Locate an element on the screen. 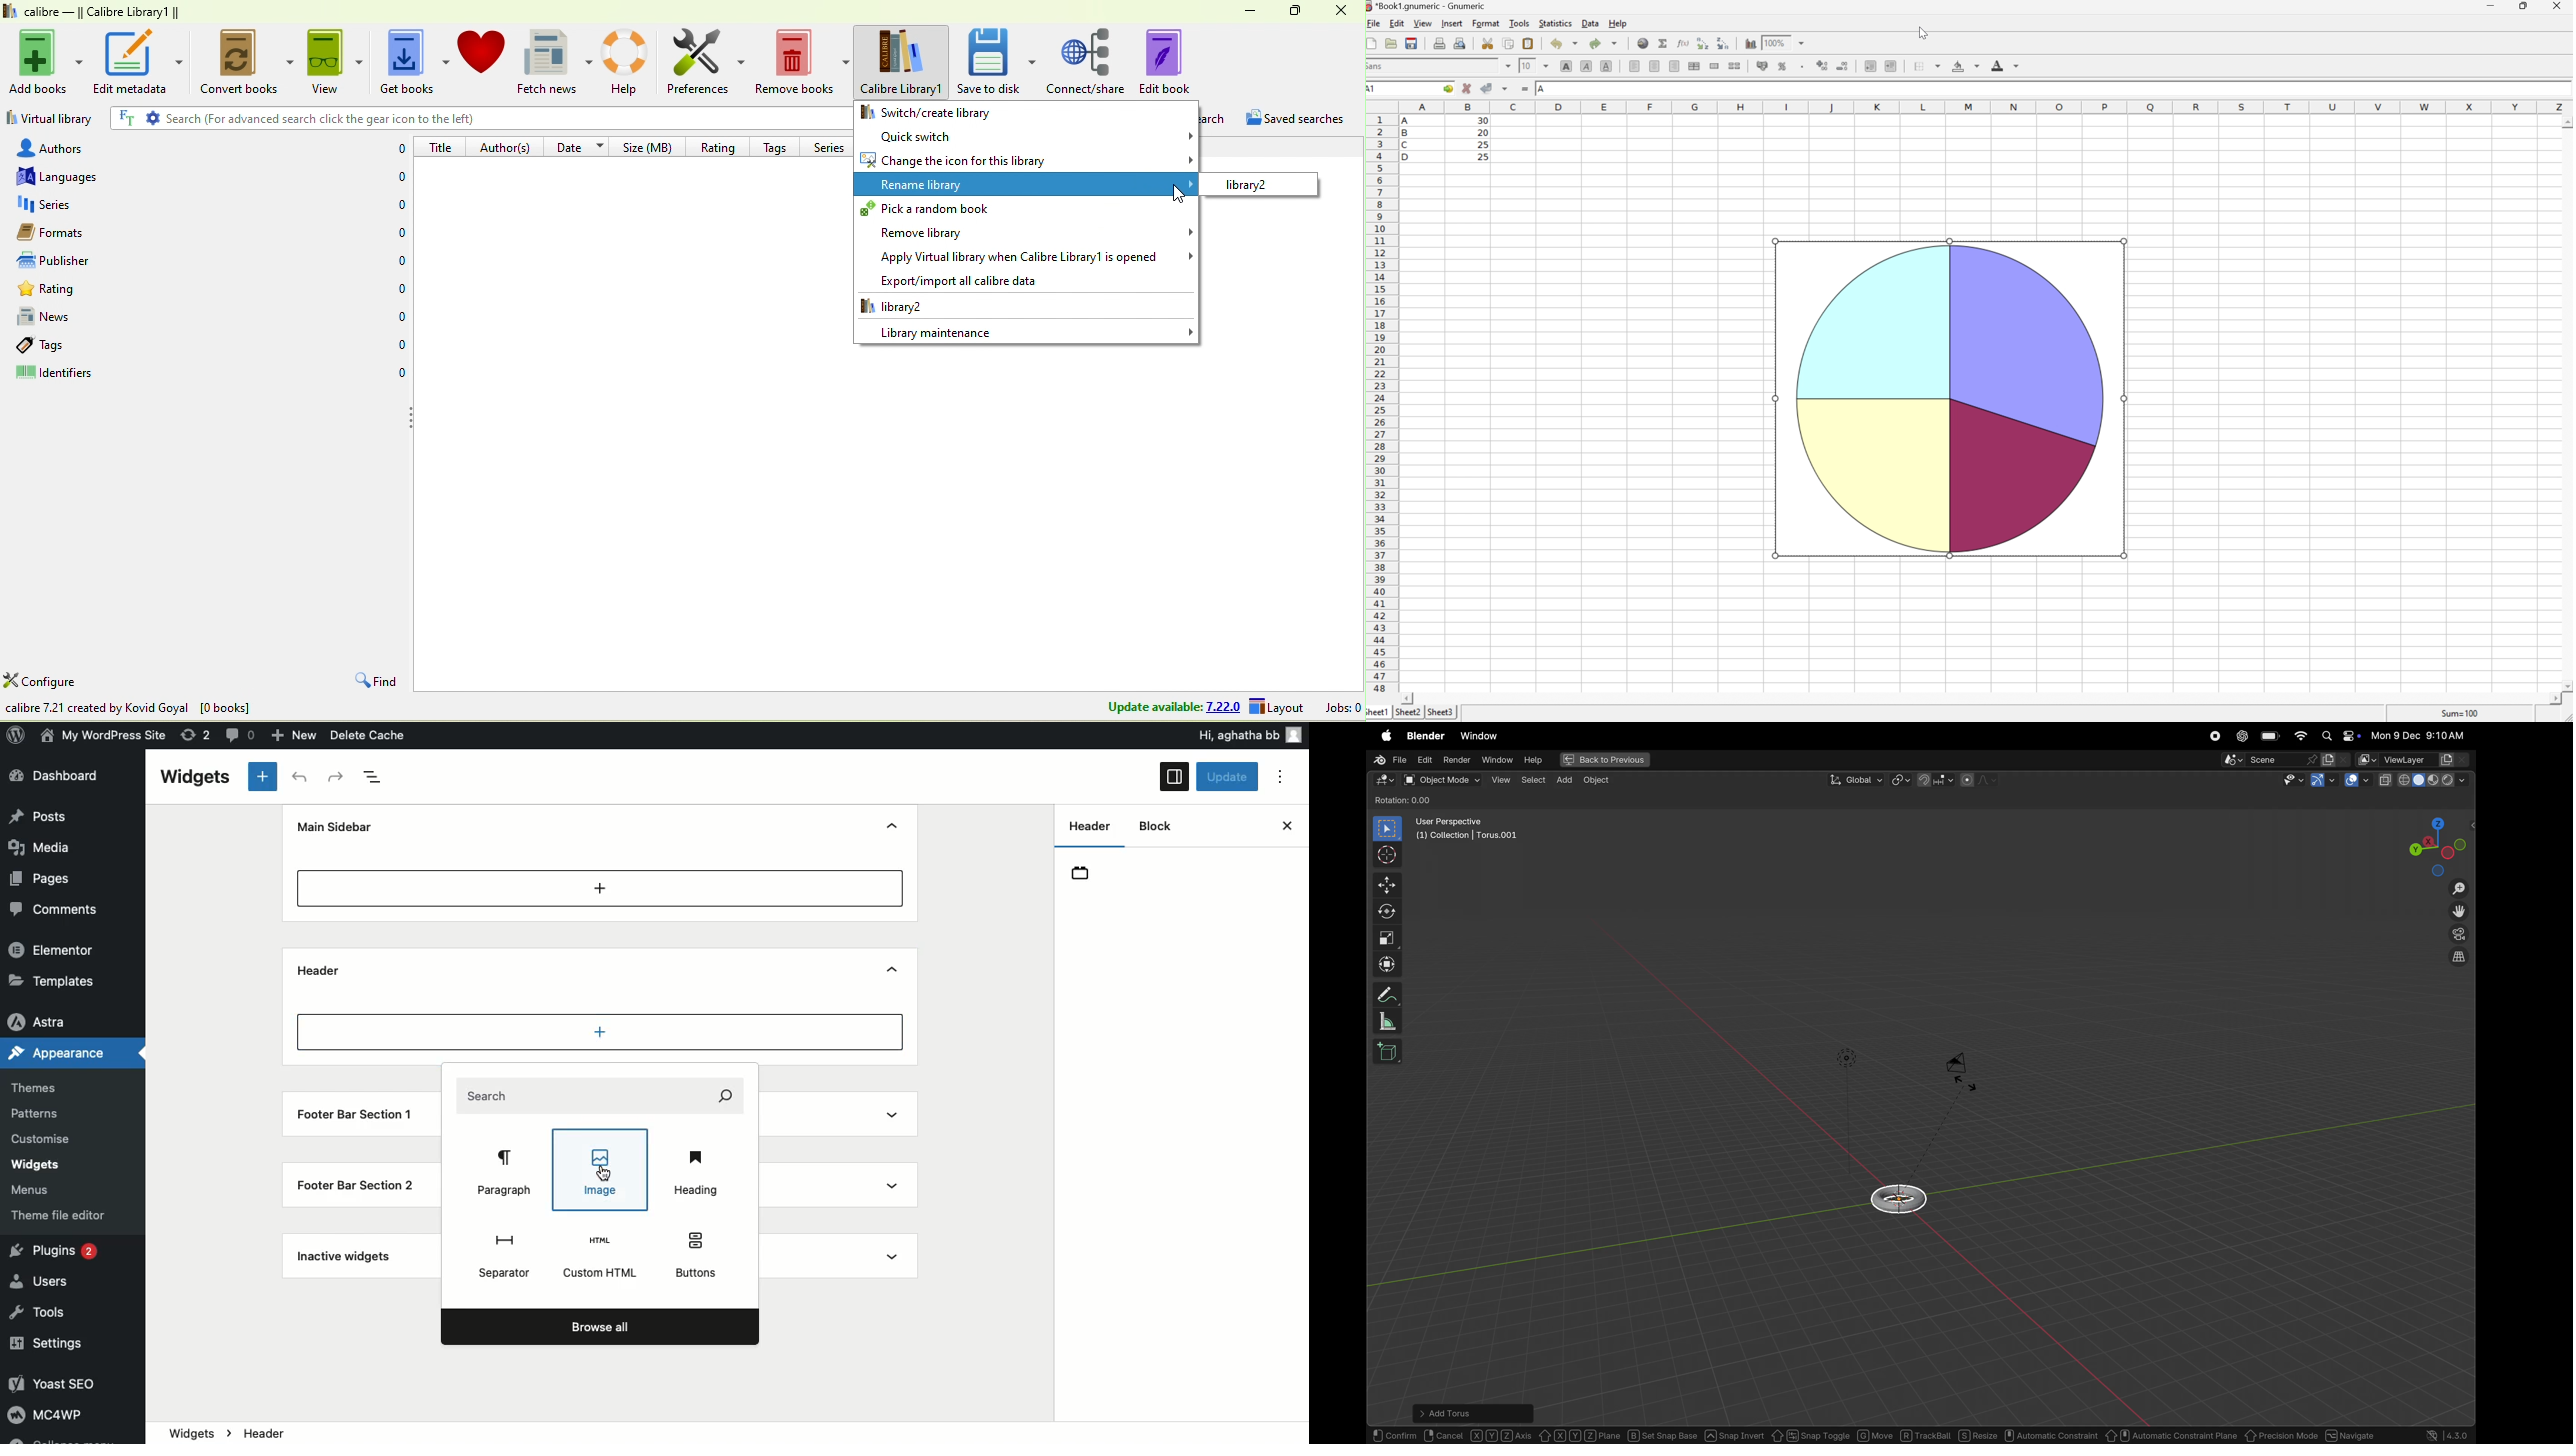 The height and width of the screenshot is (1456, 2576). Appearance is located at coordinates (56, 1051).